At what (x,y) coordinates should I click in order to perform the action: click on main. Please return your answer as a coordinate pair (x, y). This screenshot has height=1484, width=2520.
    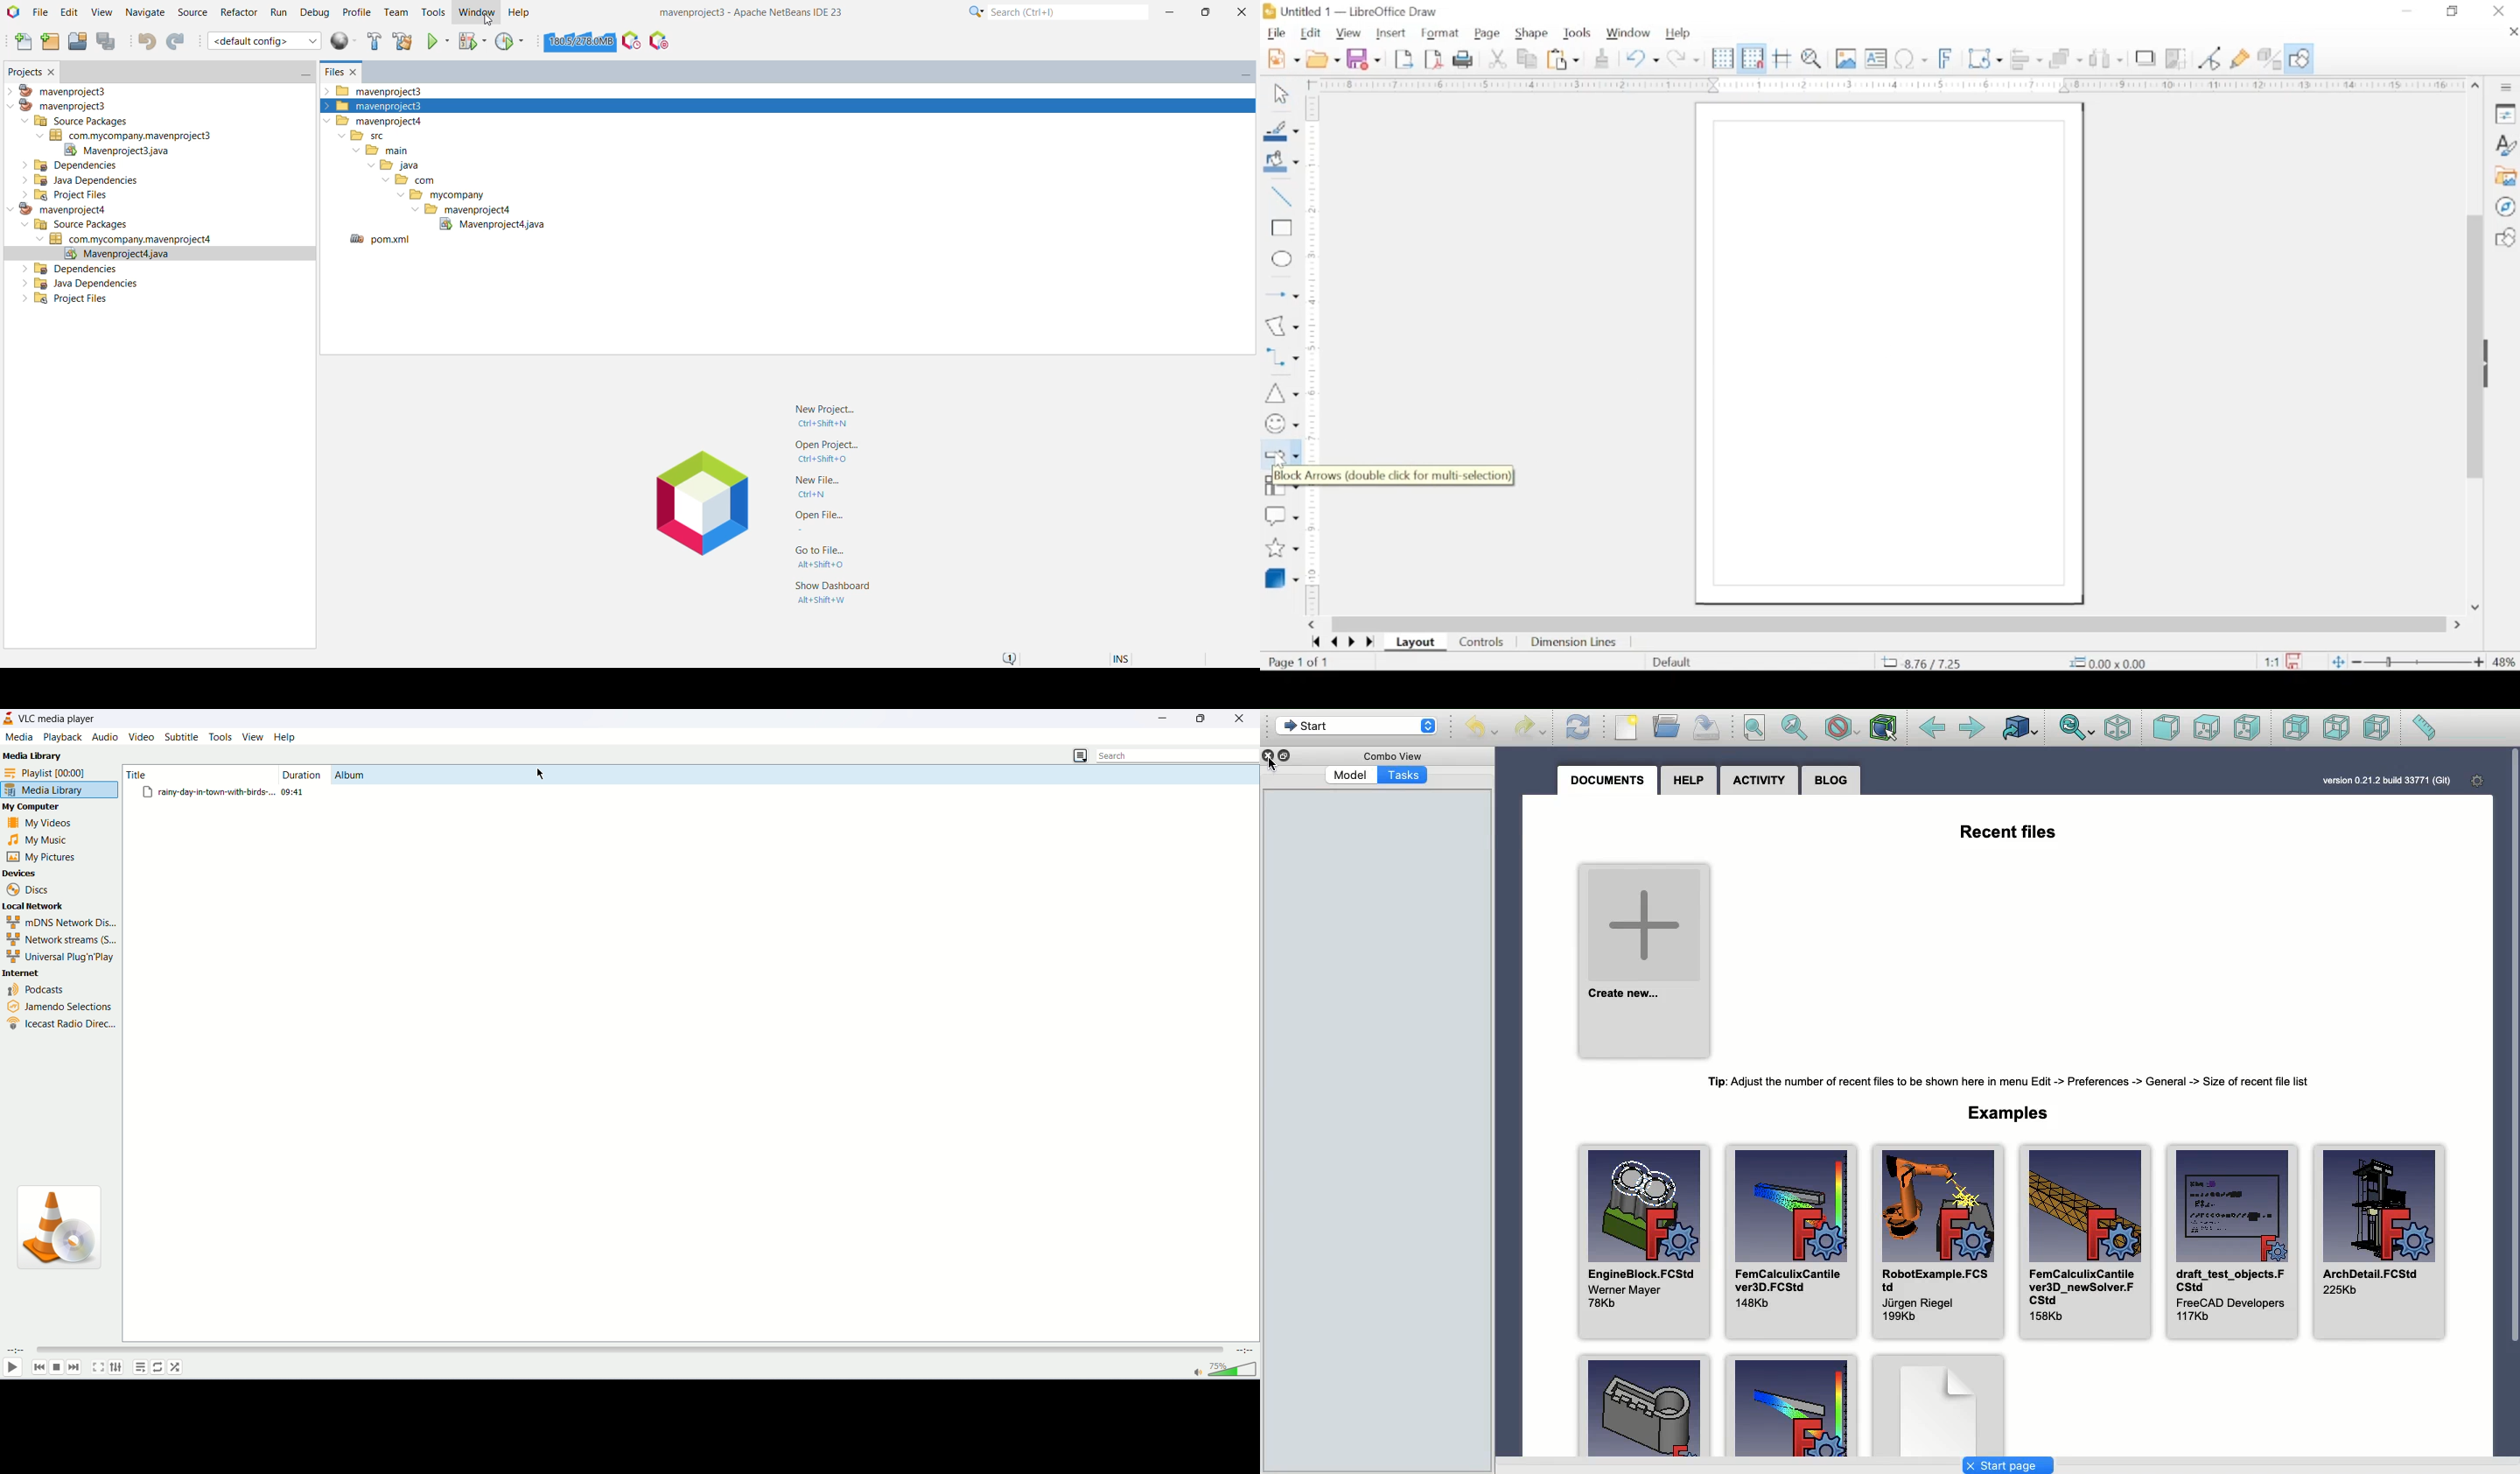
    Looking at the image, I should click on (382, 152).